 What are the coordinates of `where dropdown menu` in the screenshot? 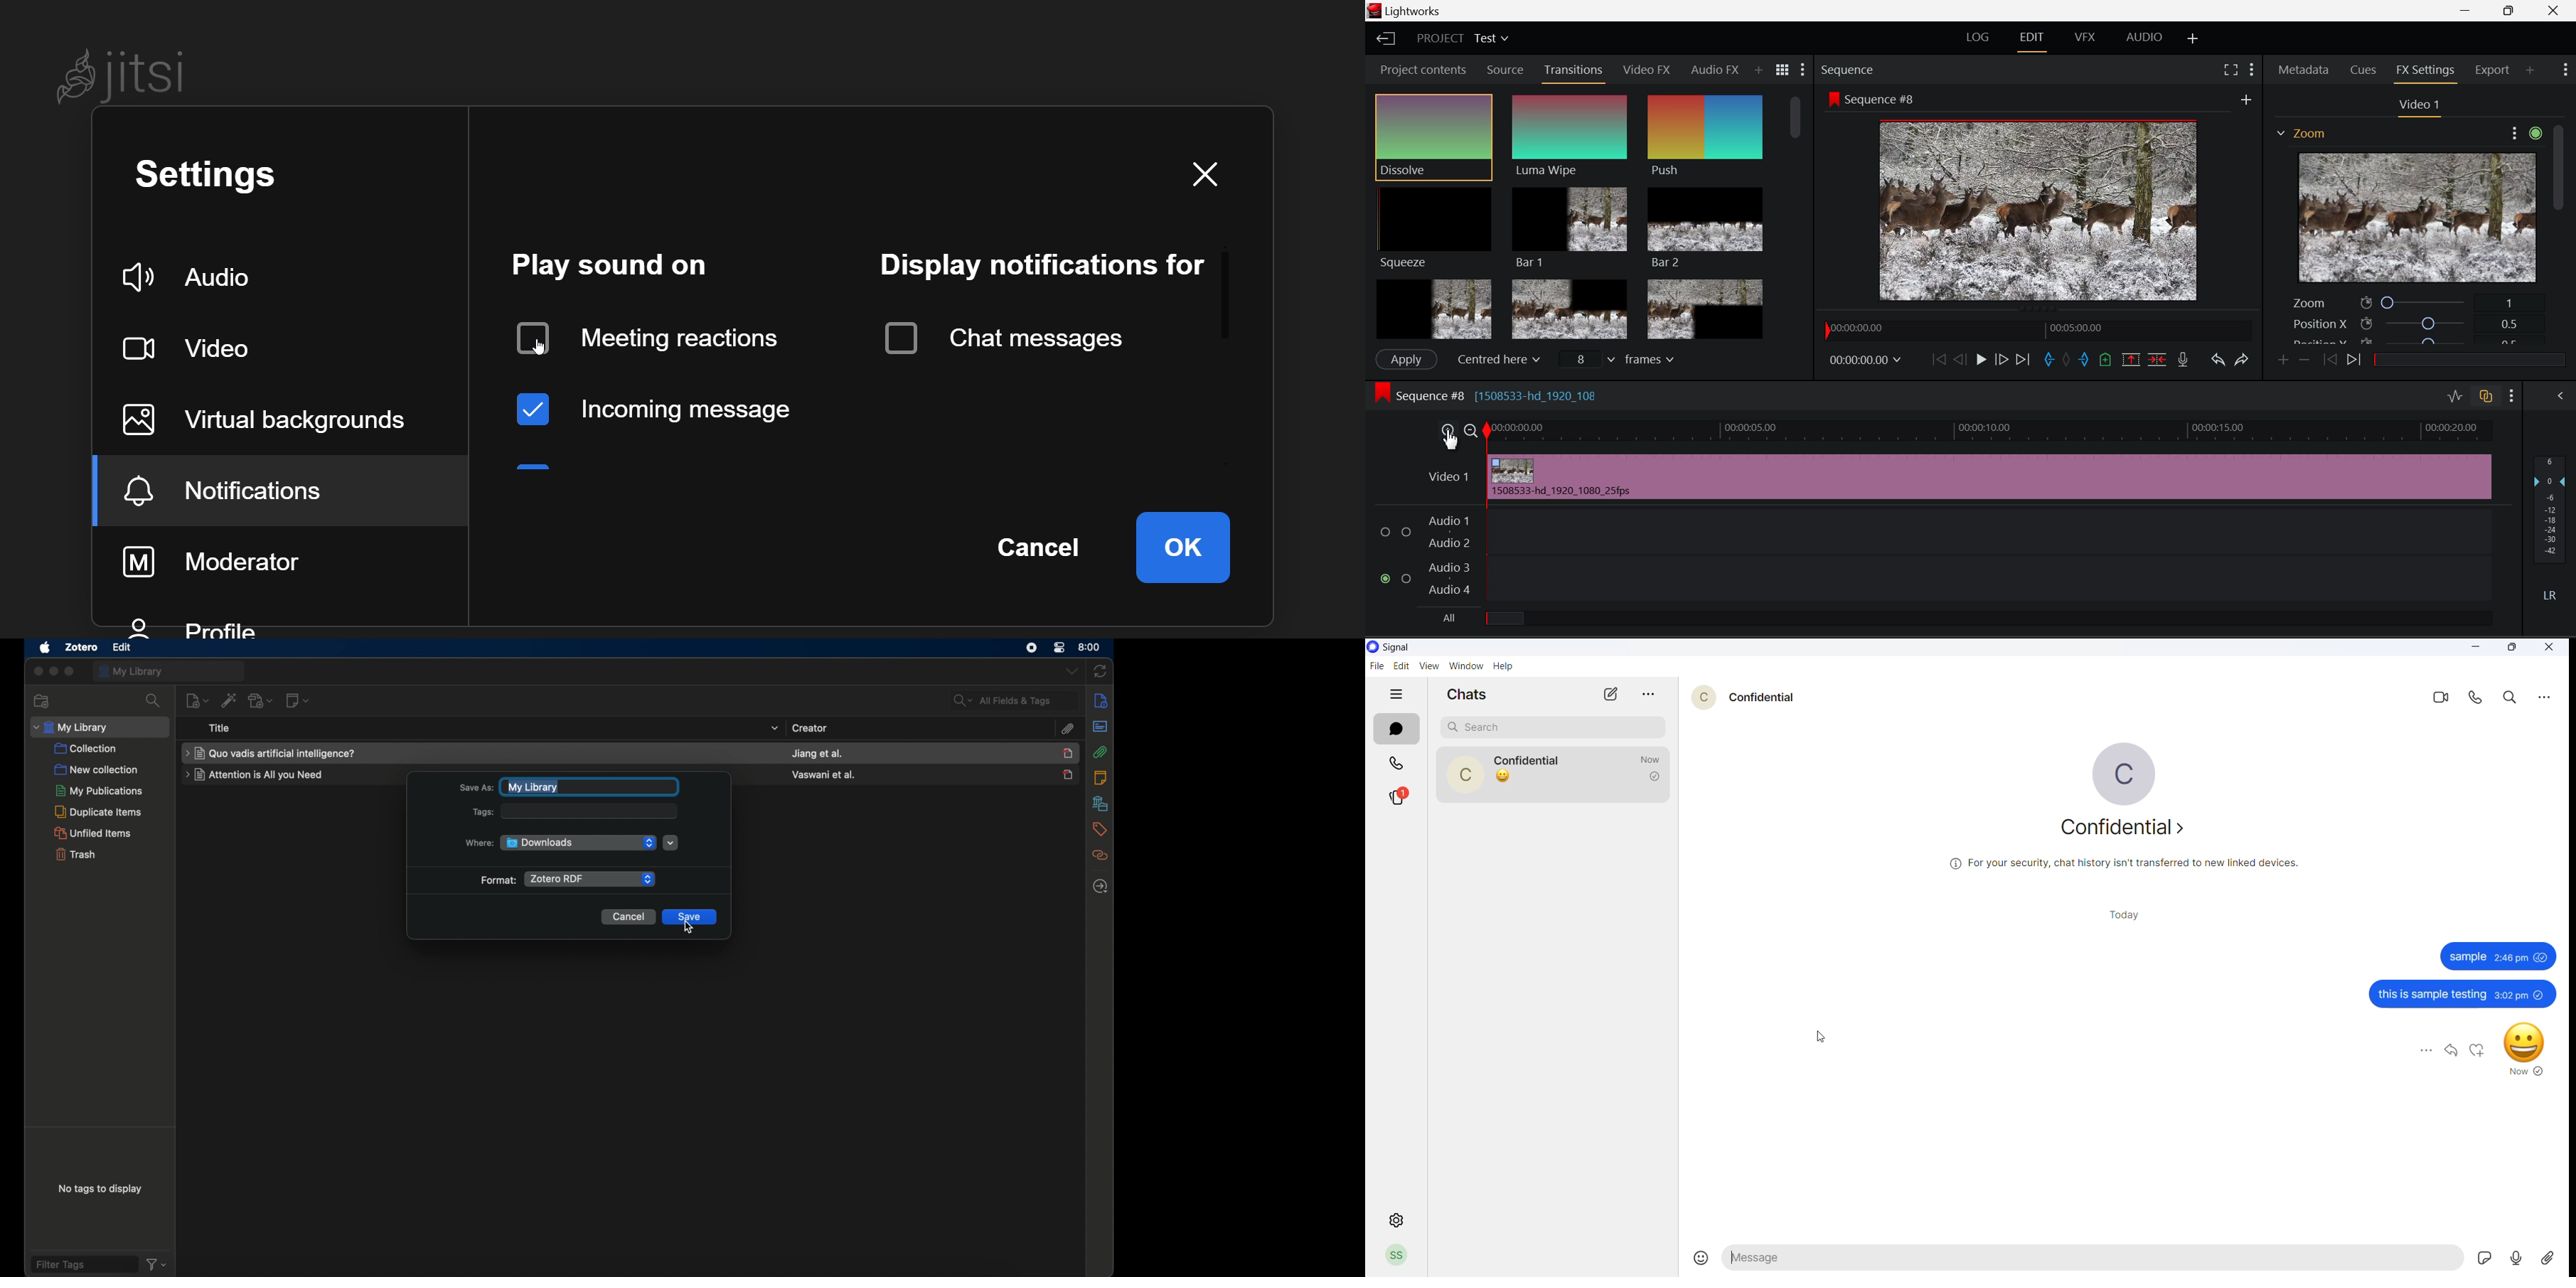 It's located at (672, 843).